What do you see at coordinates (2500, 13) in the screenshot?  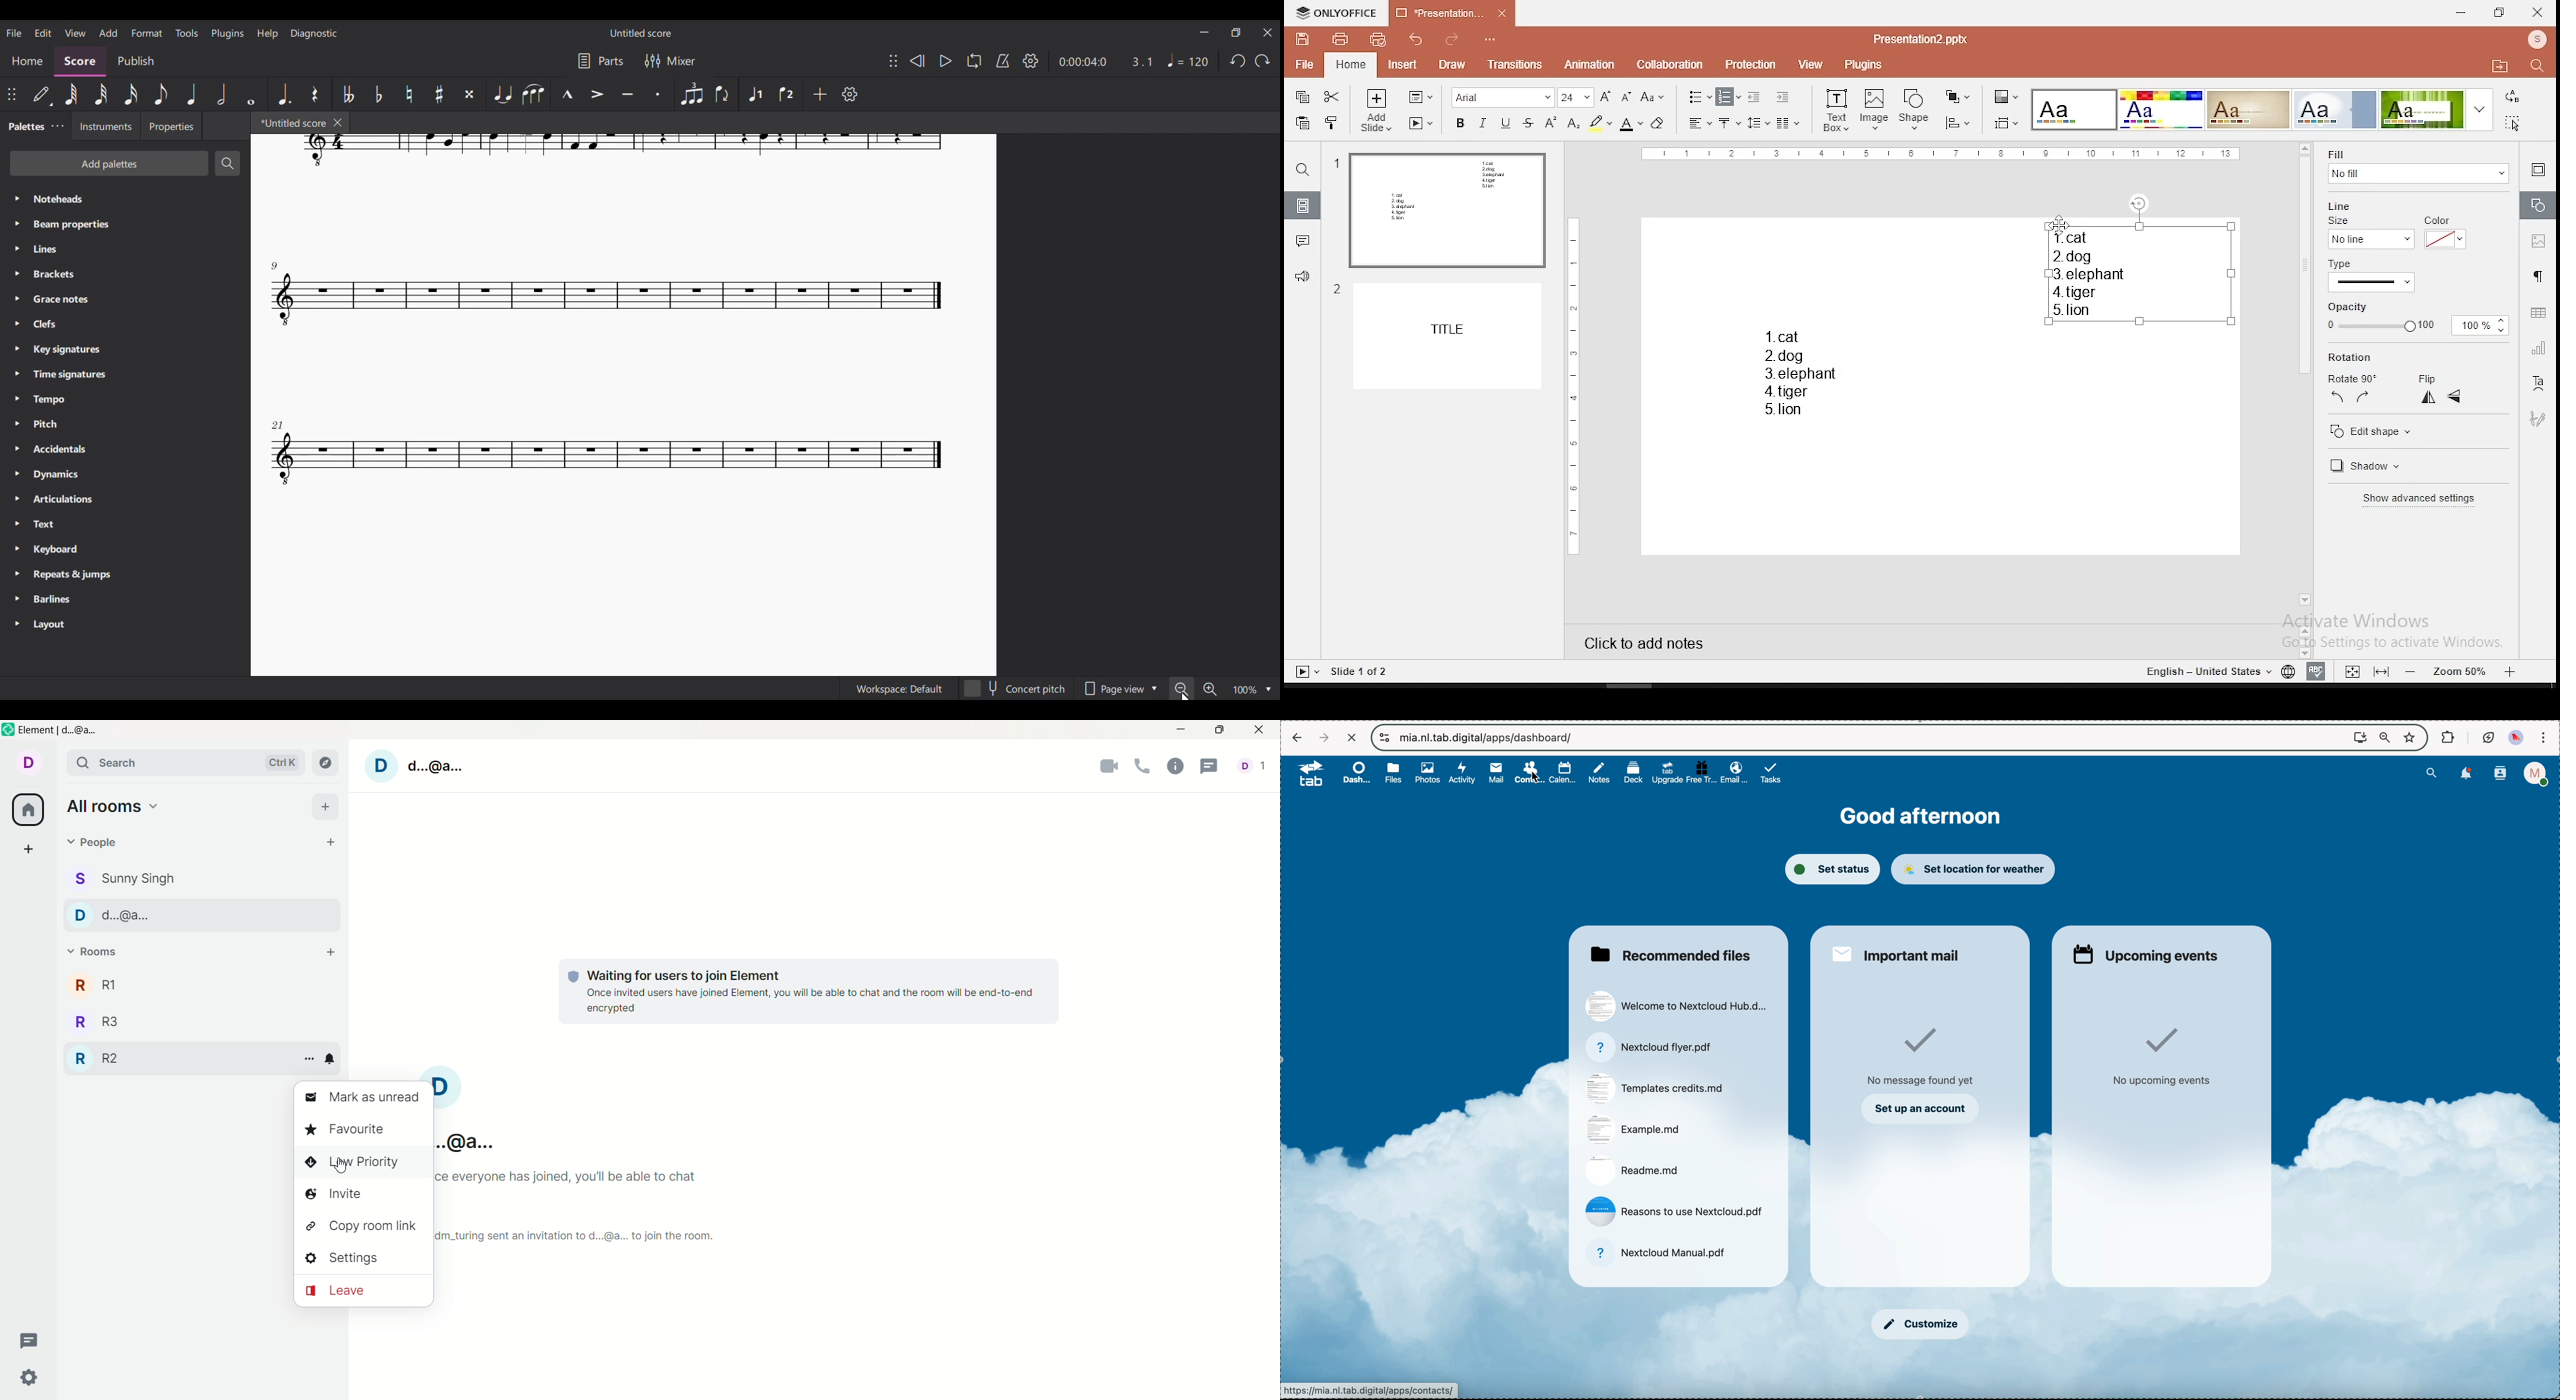 I see `restore` at bounding box center [2500, 13].